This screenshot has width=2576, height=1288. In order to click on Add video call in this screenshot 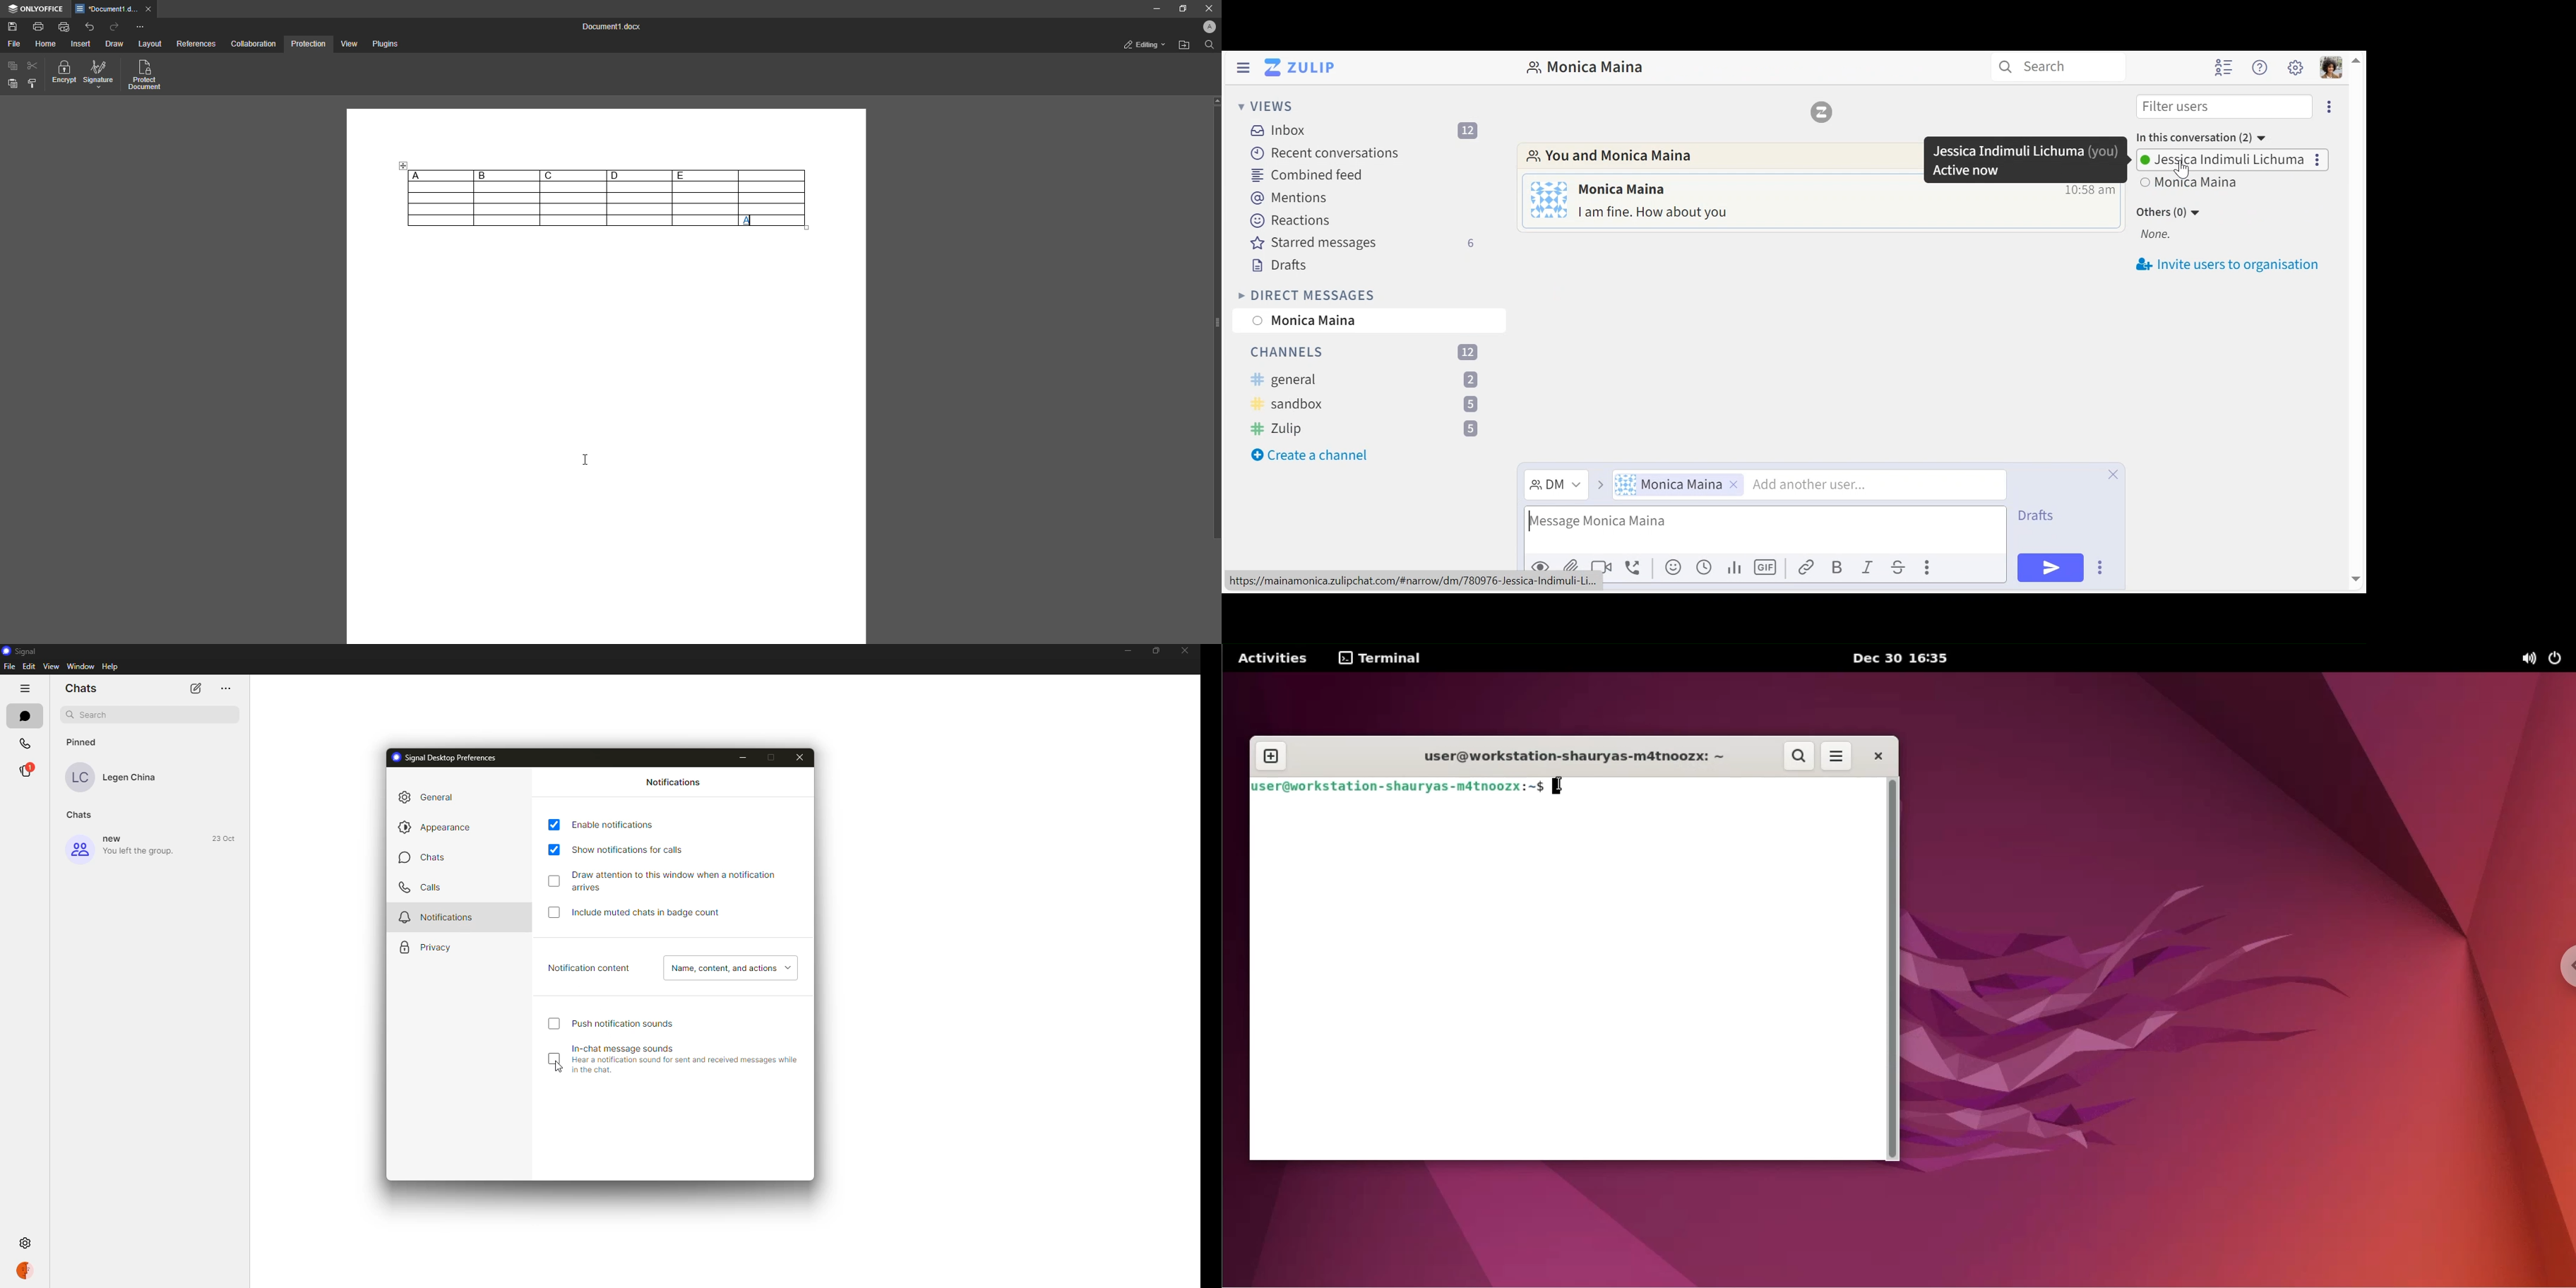, I will do `click(1604, 565)`.